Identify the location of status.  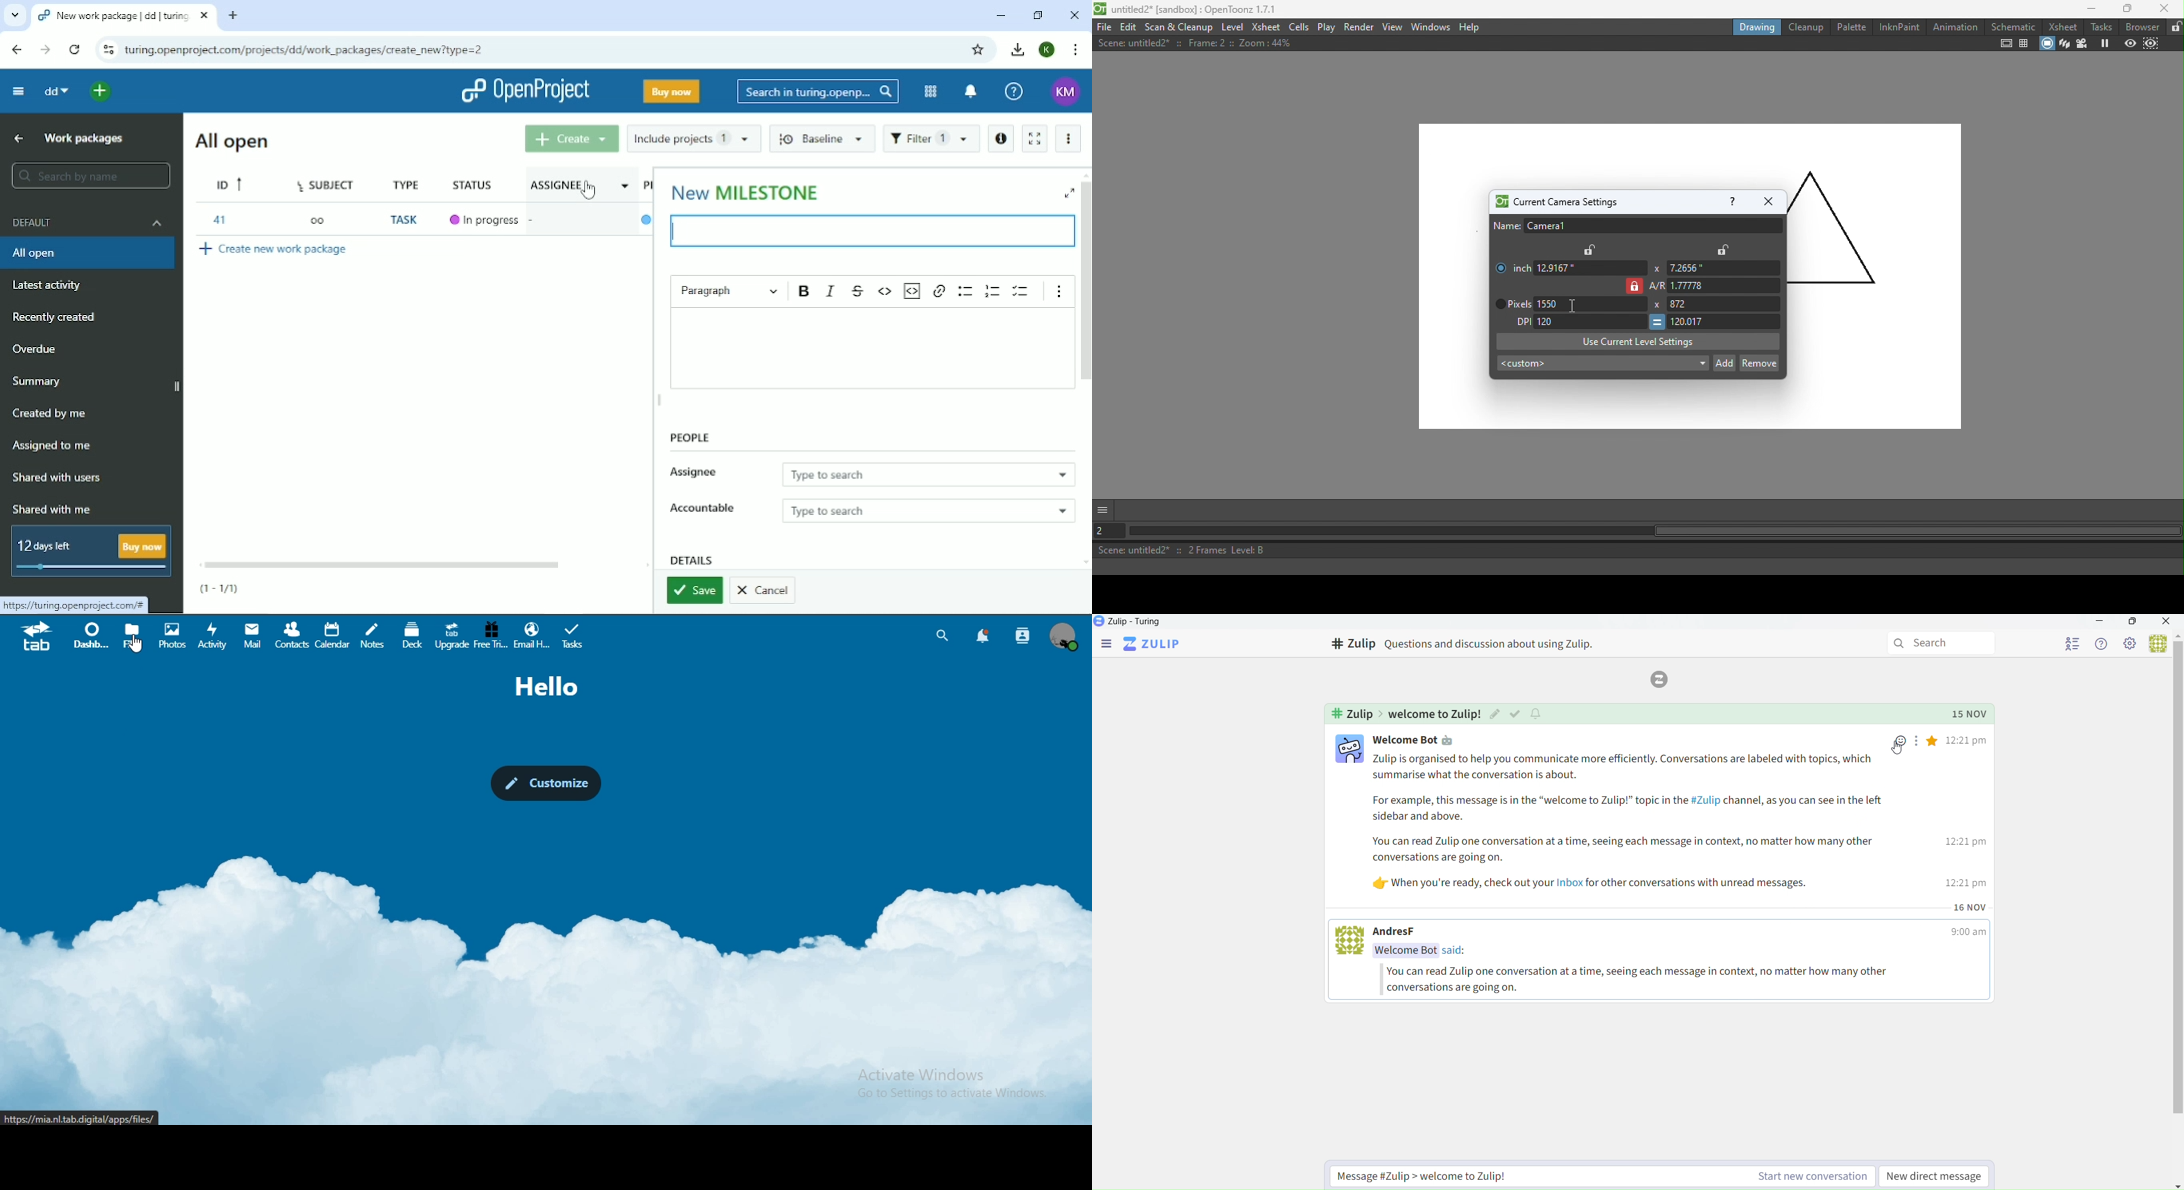
(476, 182).